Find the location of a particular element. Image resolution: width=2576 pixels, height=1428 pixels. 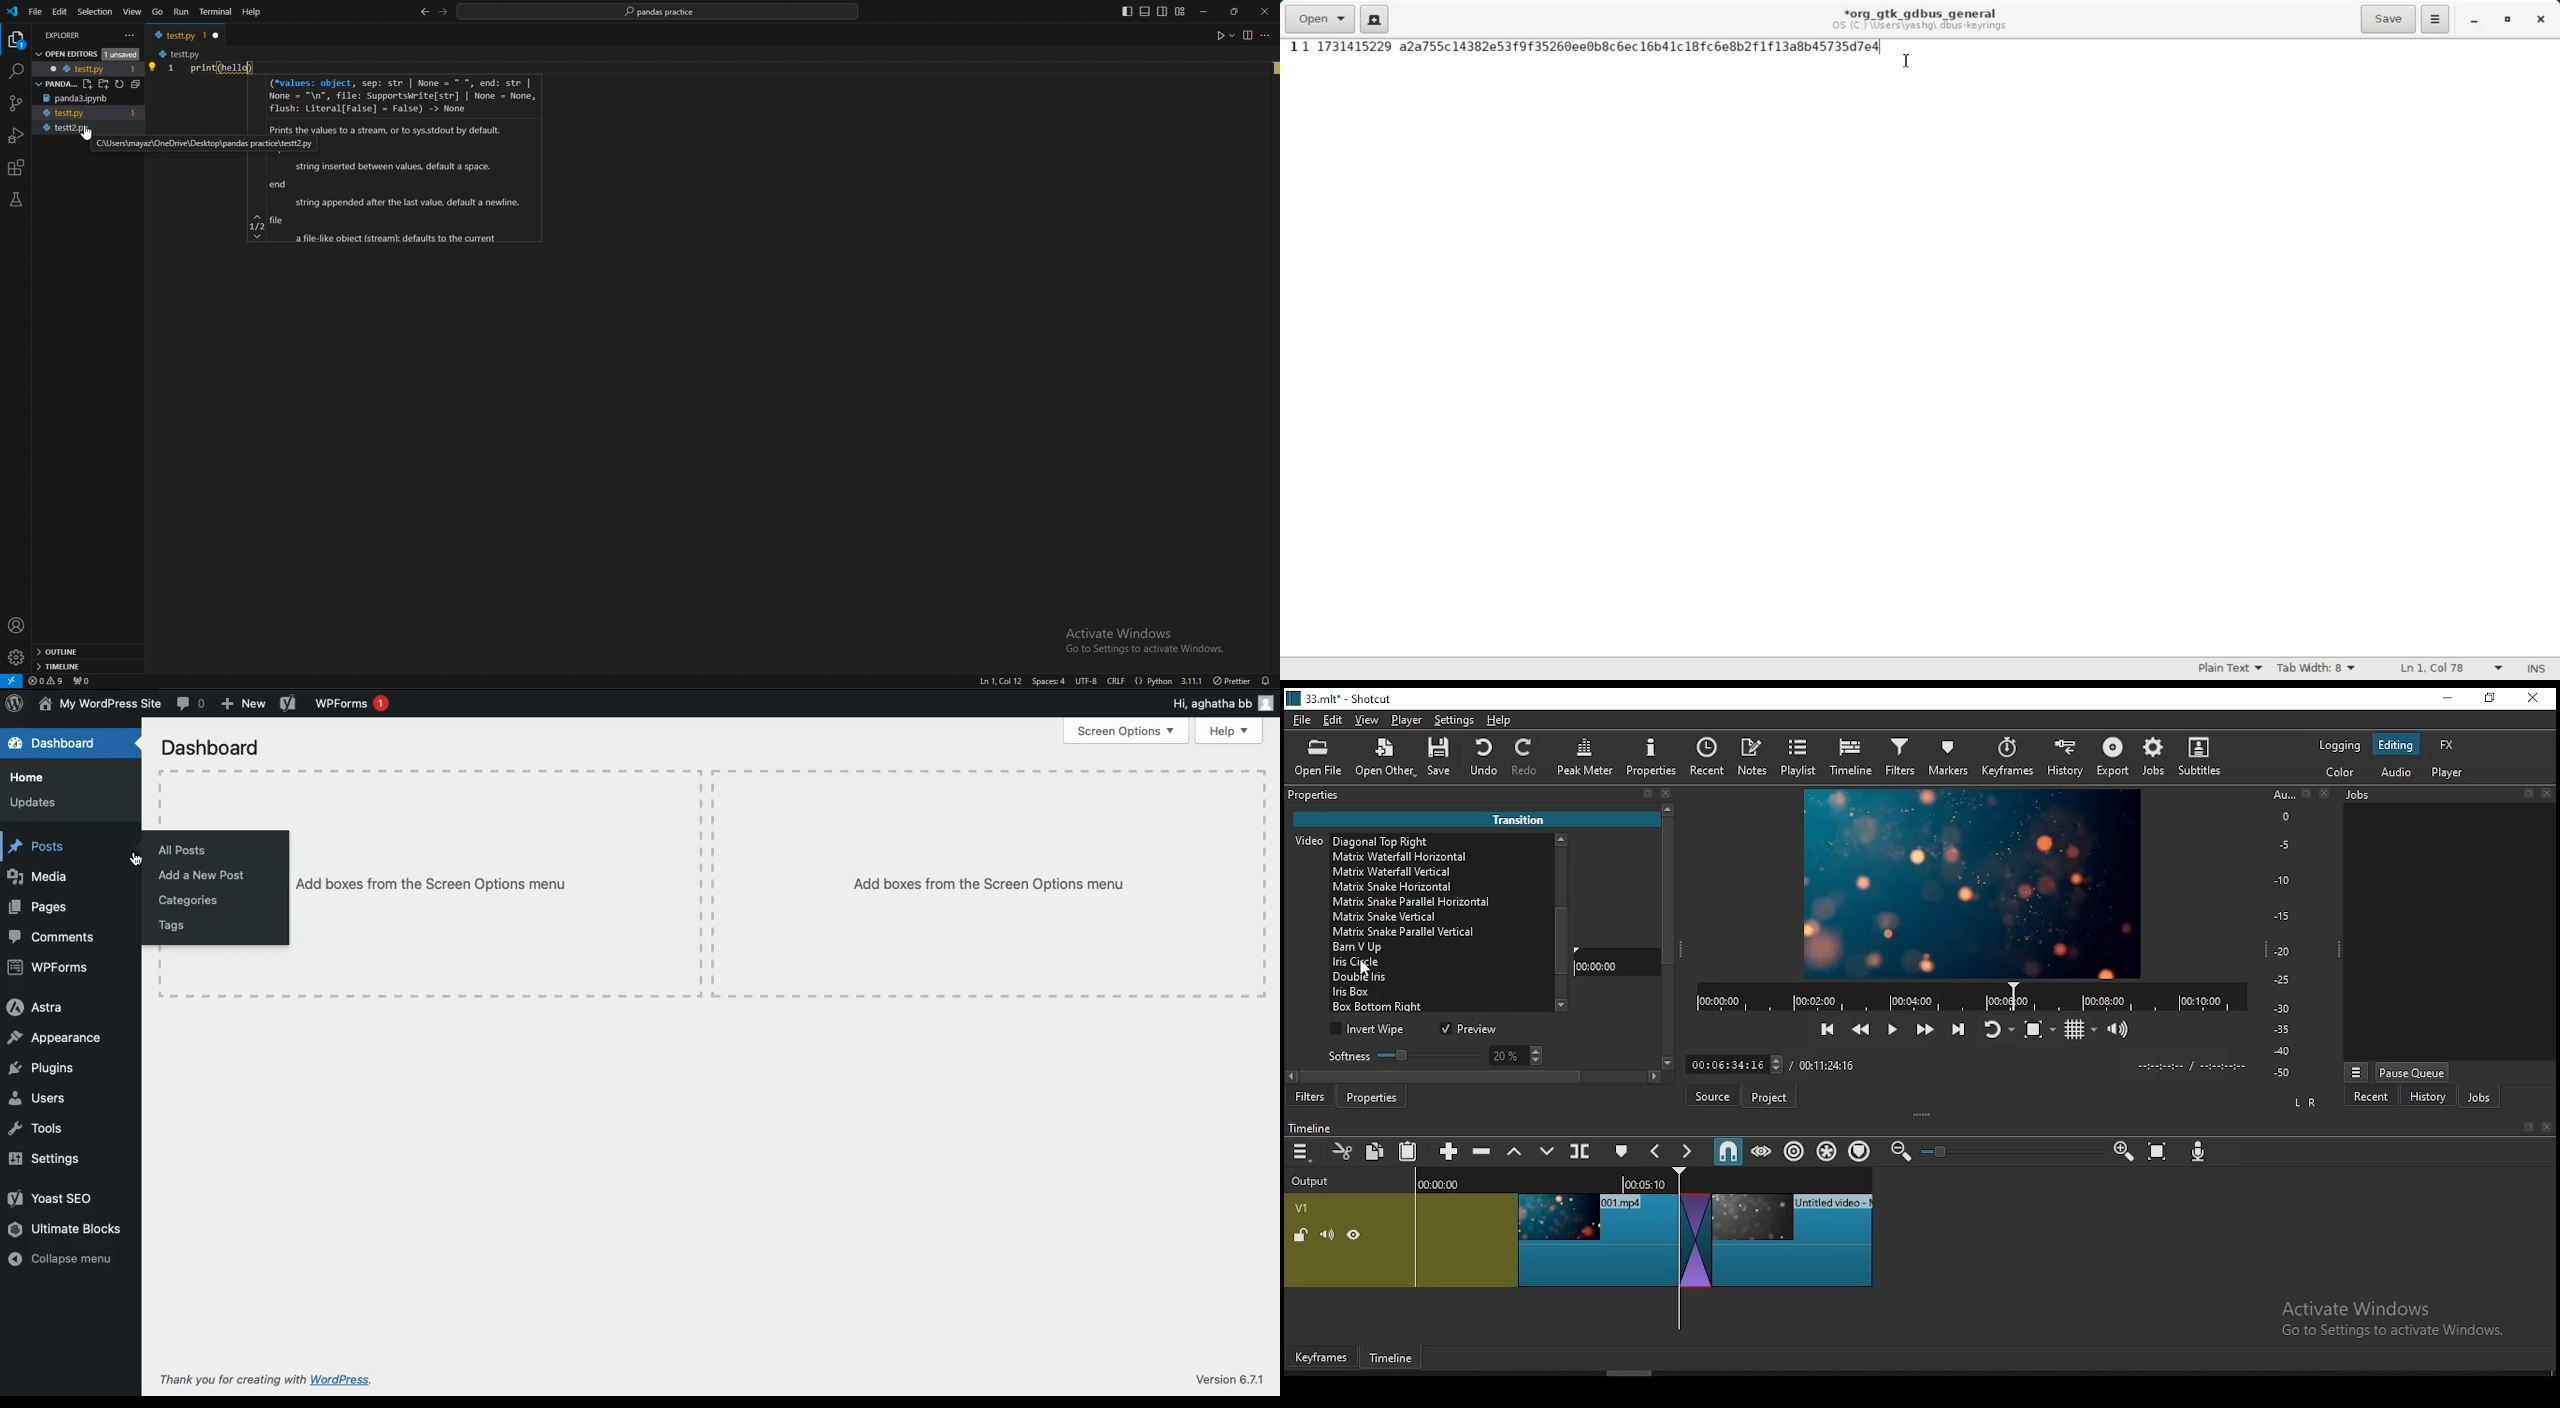

video track is located at coordinates (1578, 1235).